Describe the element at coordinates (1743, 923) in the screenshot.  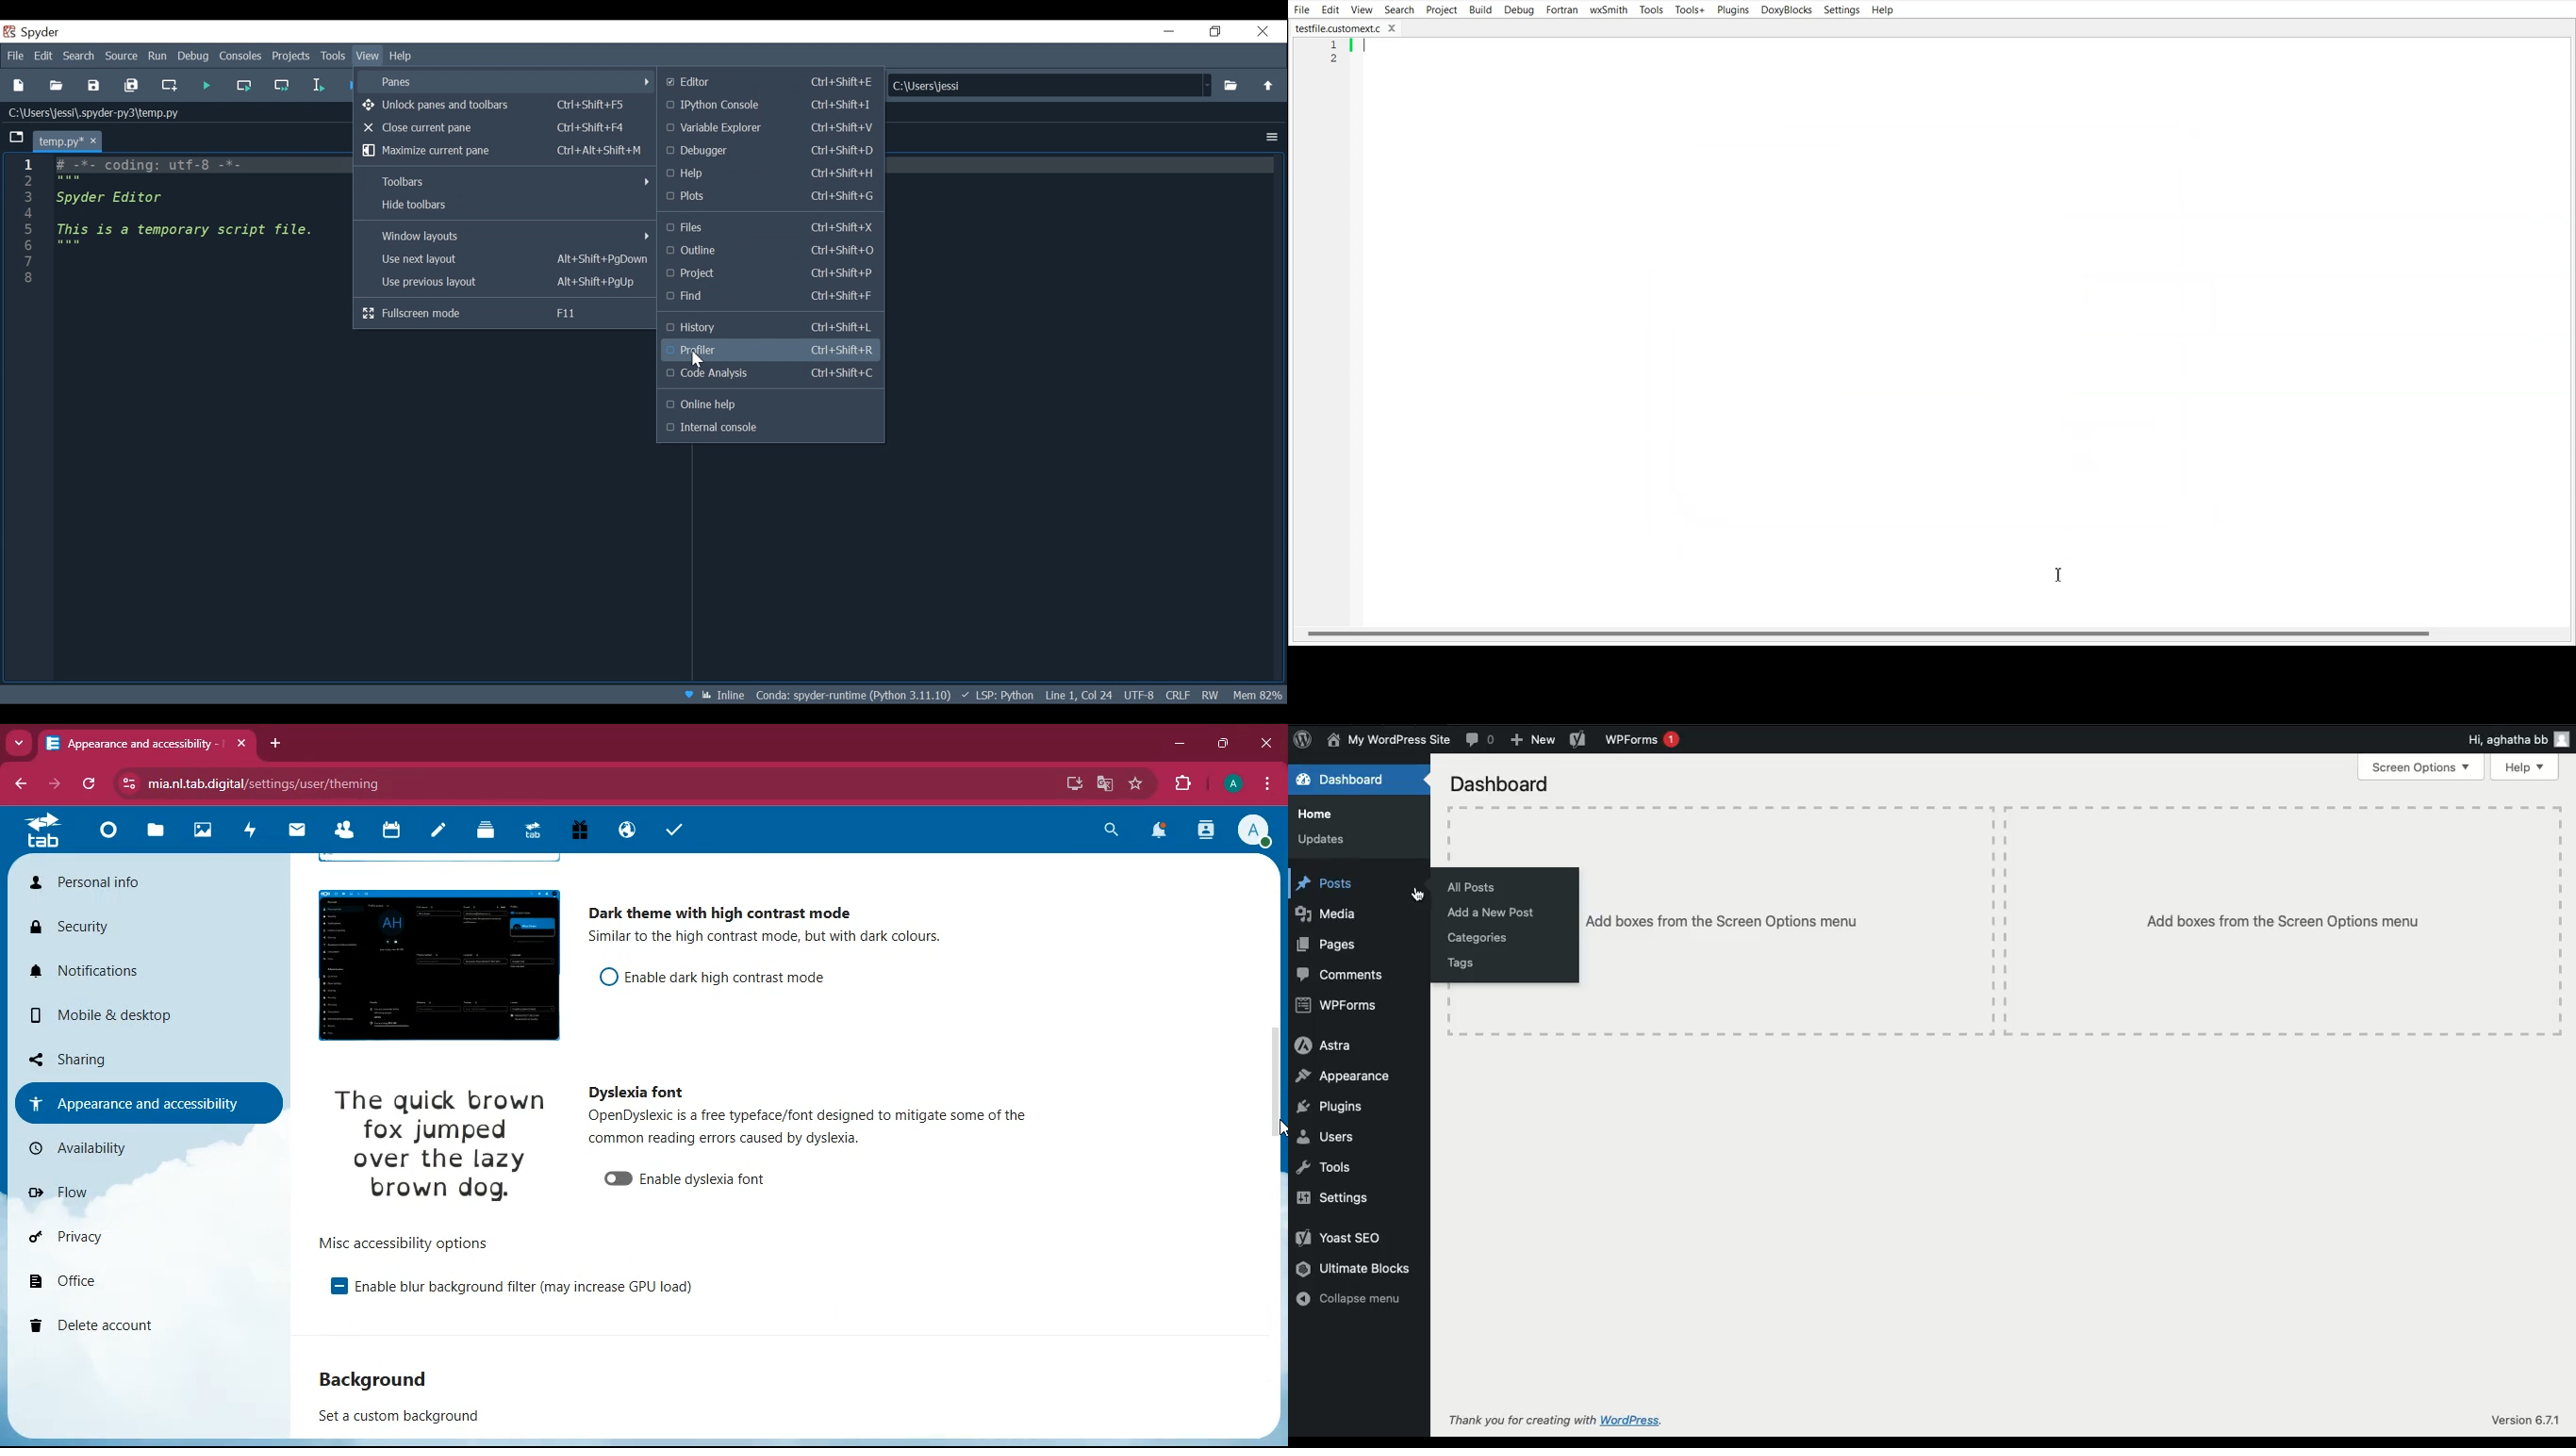
I see `Add boxes from the screen options menu` at that location.